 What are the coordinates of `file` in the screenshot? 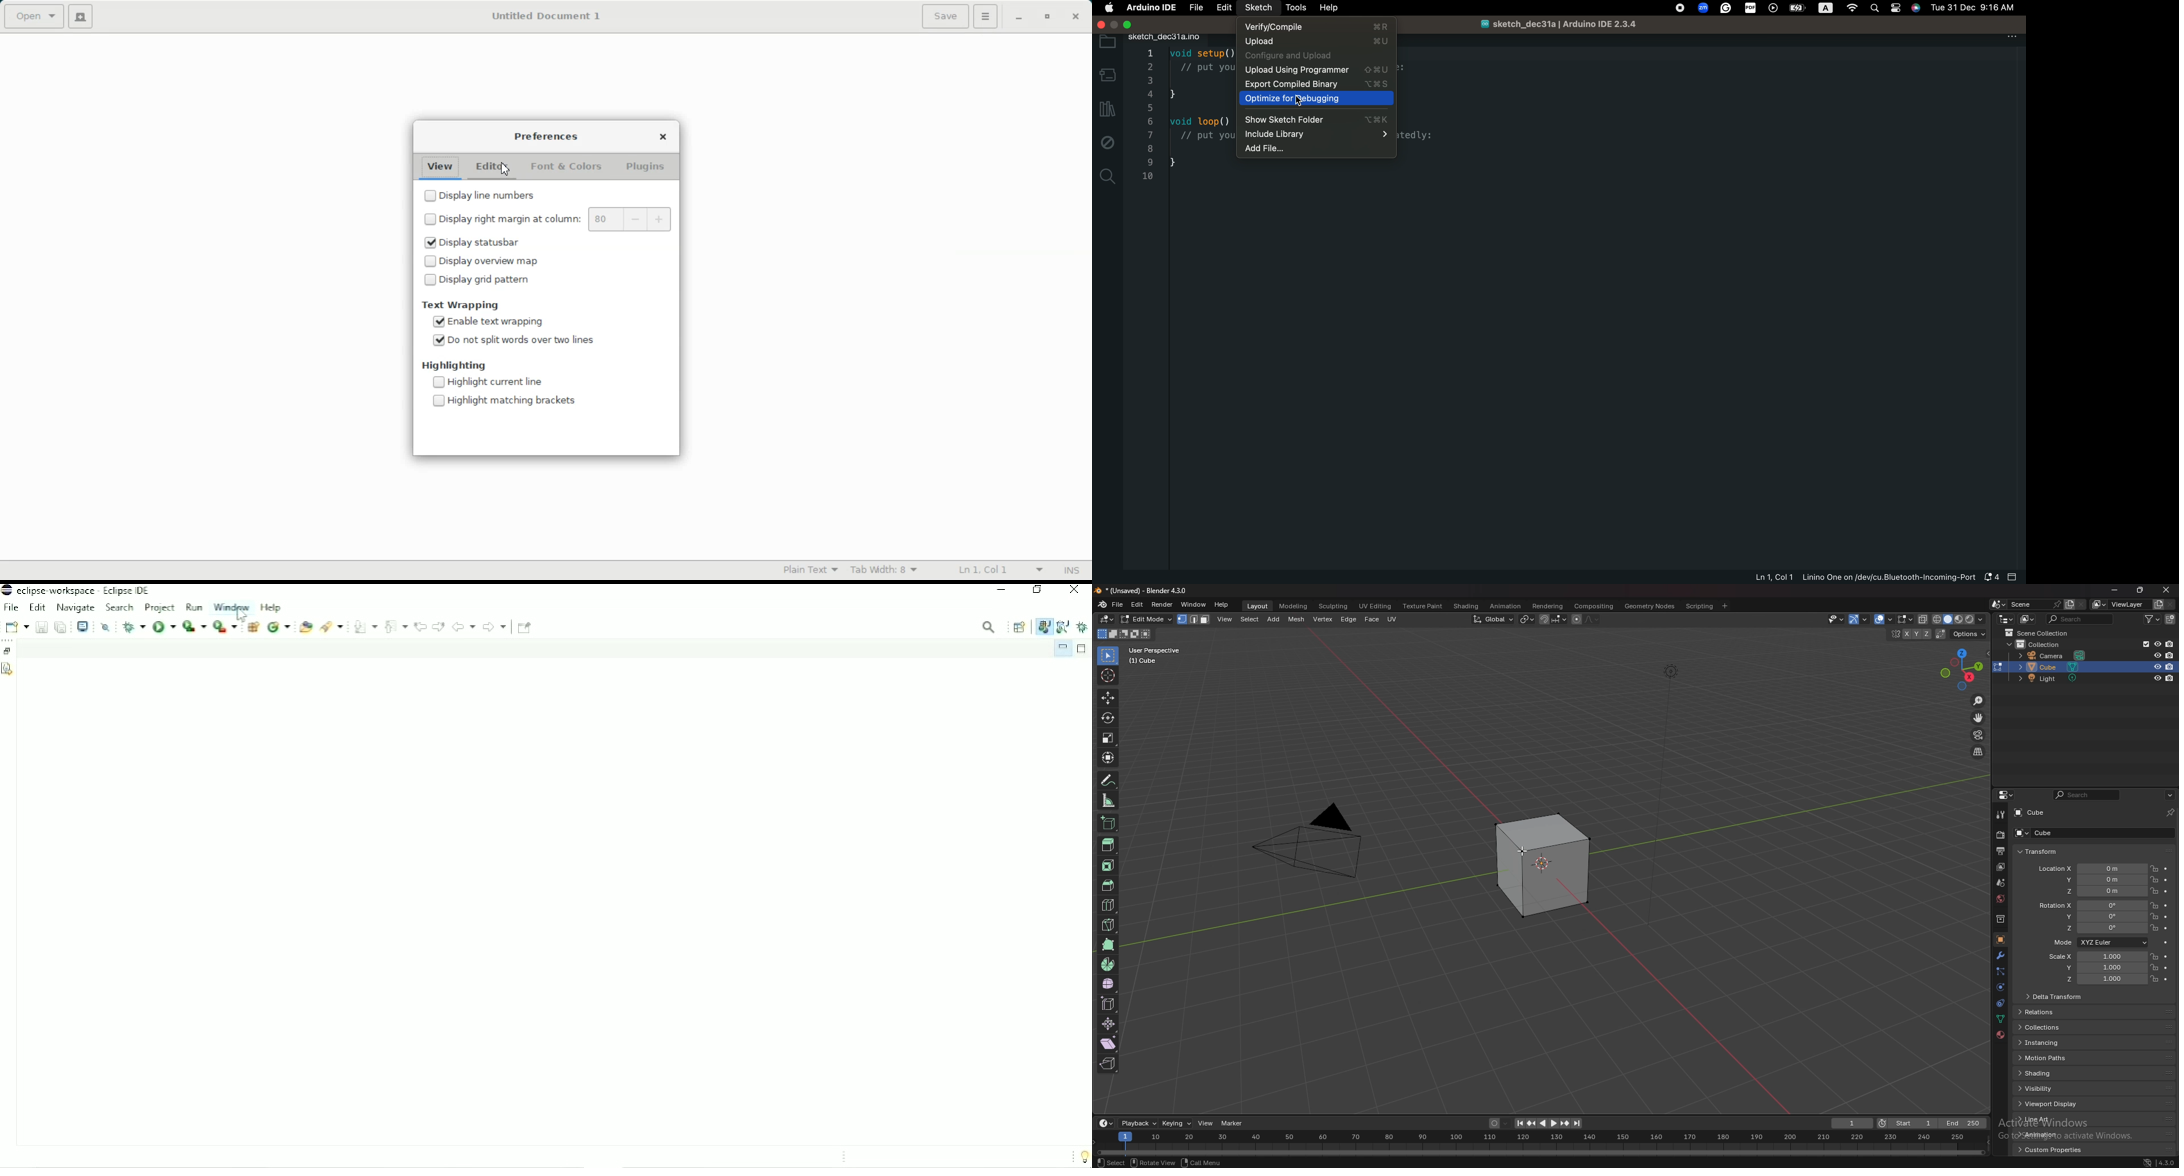 It's located at (1118, 604).